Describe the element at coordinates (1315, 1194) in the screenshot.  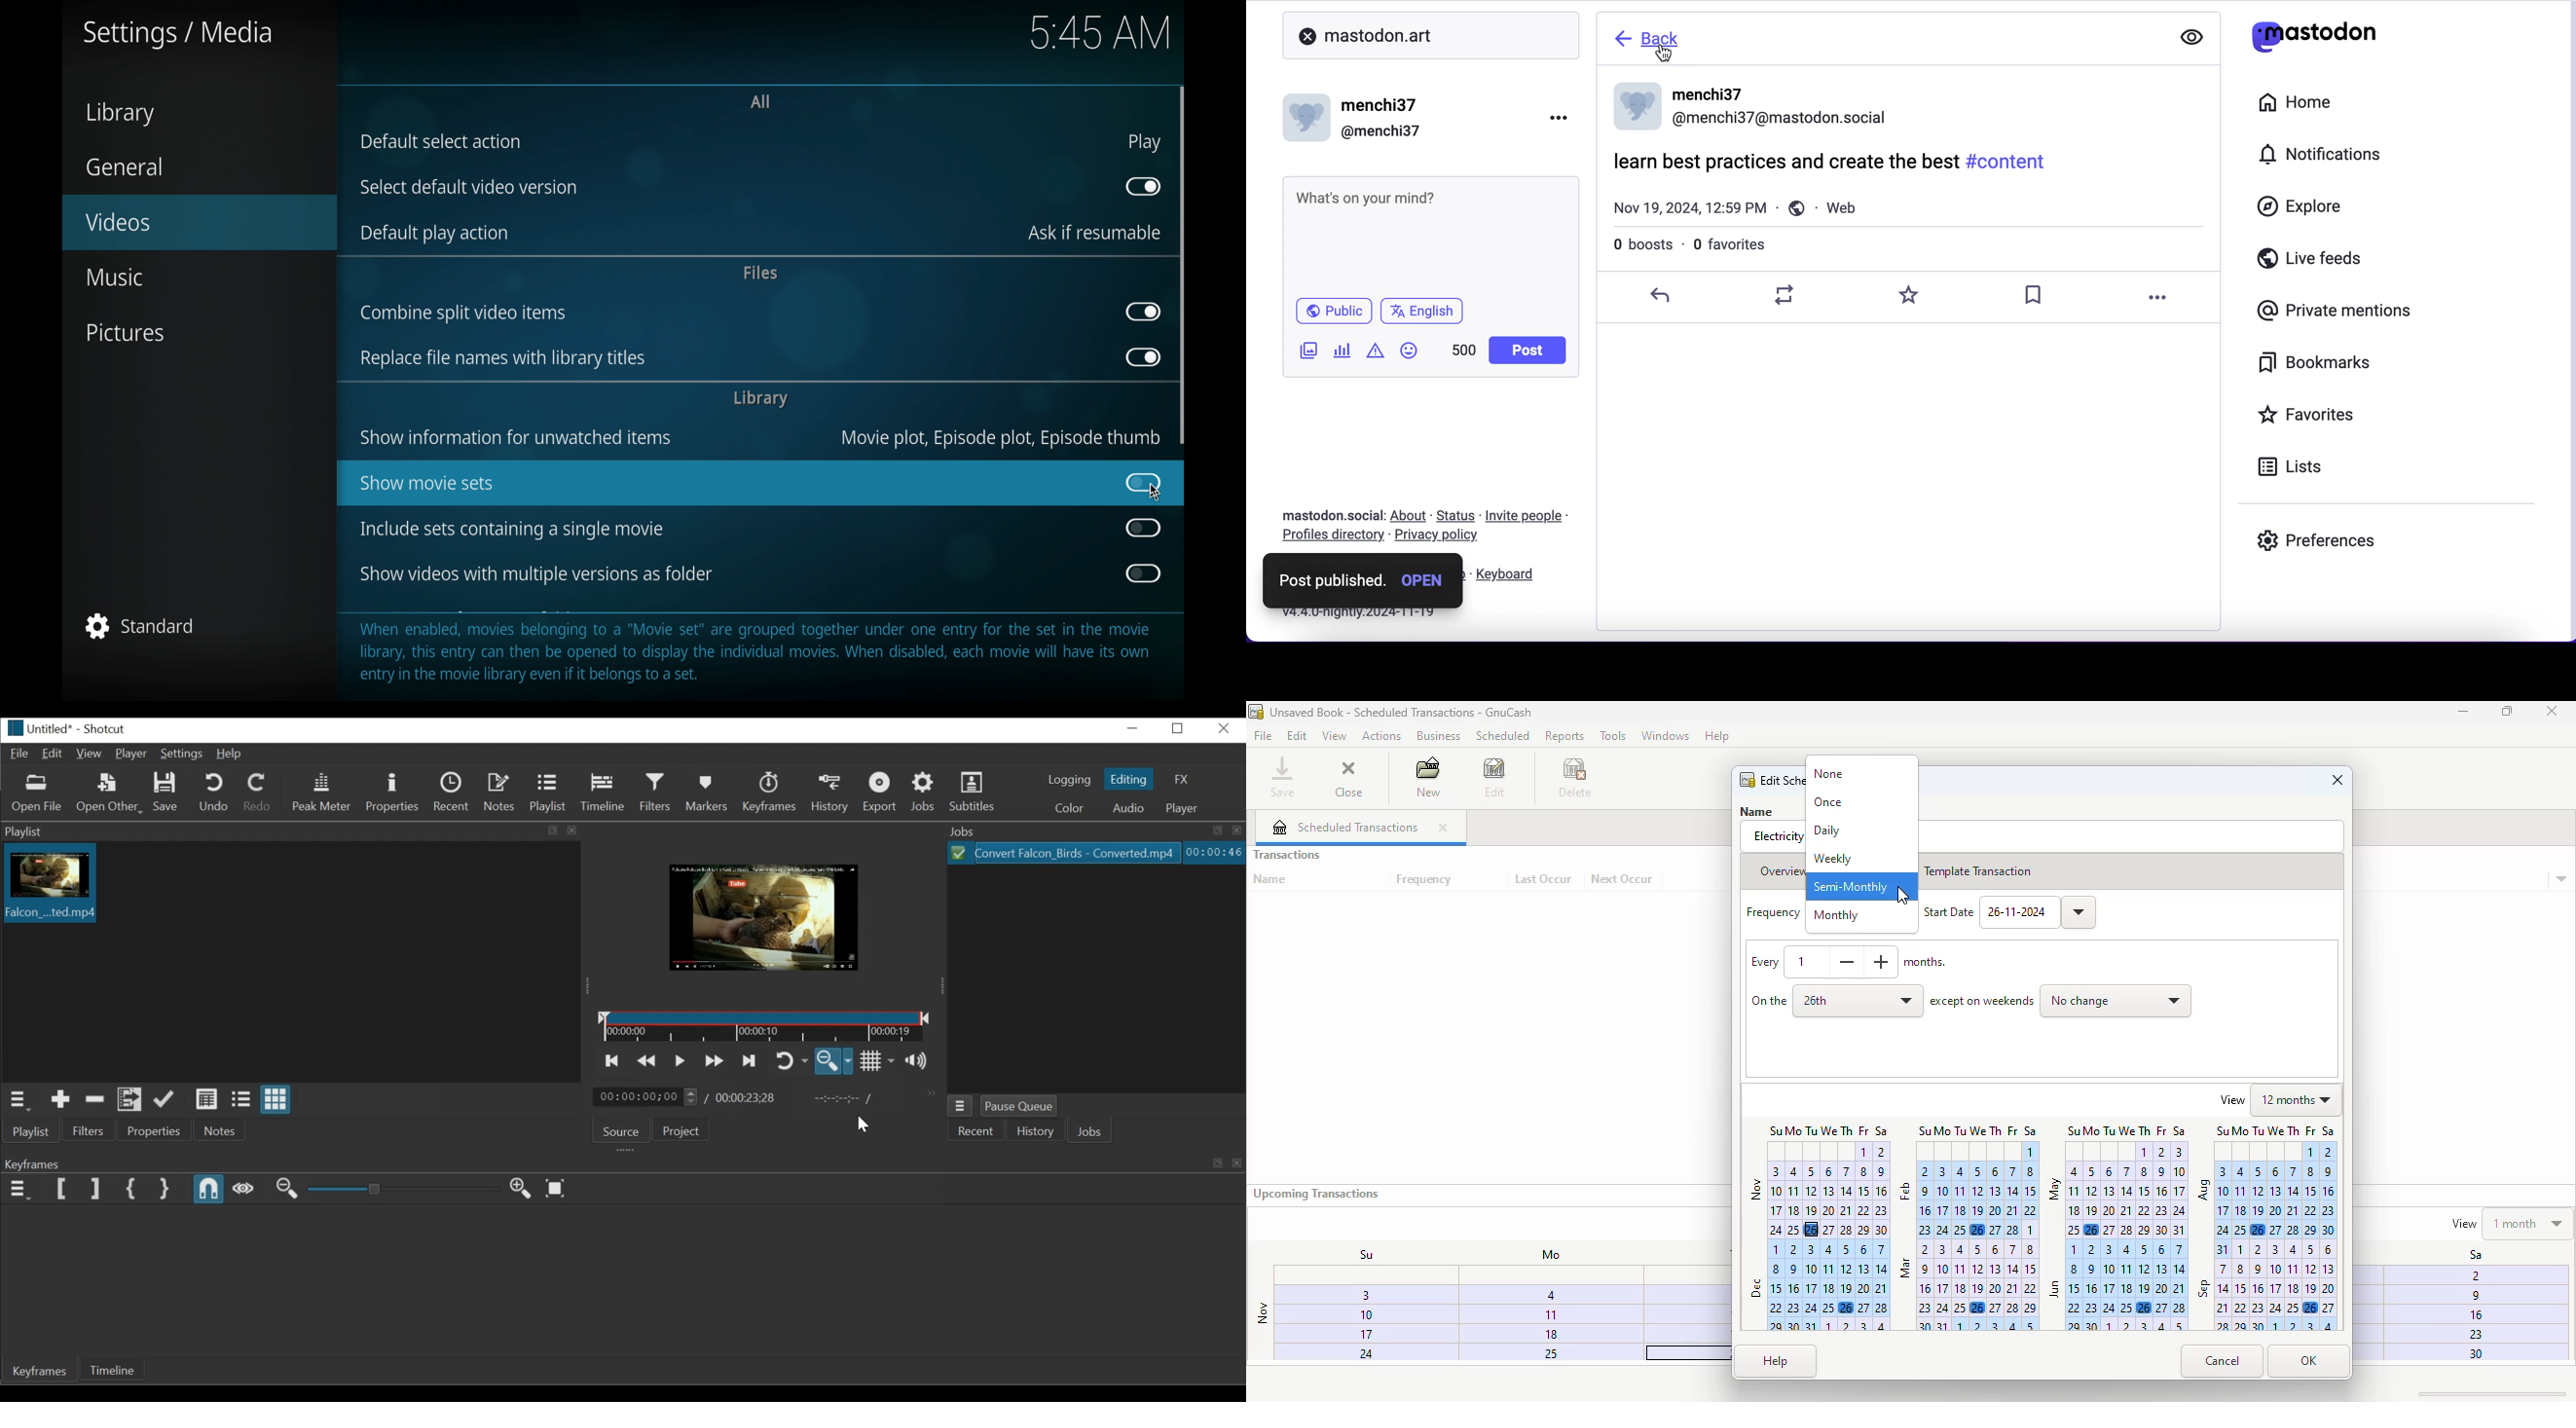
I see `upcoming transactions` at that location.